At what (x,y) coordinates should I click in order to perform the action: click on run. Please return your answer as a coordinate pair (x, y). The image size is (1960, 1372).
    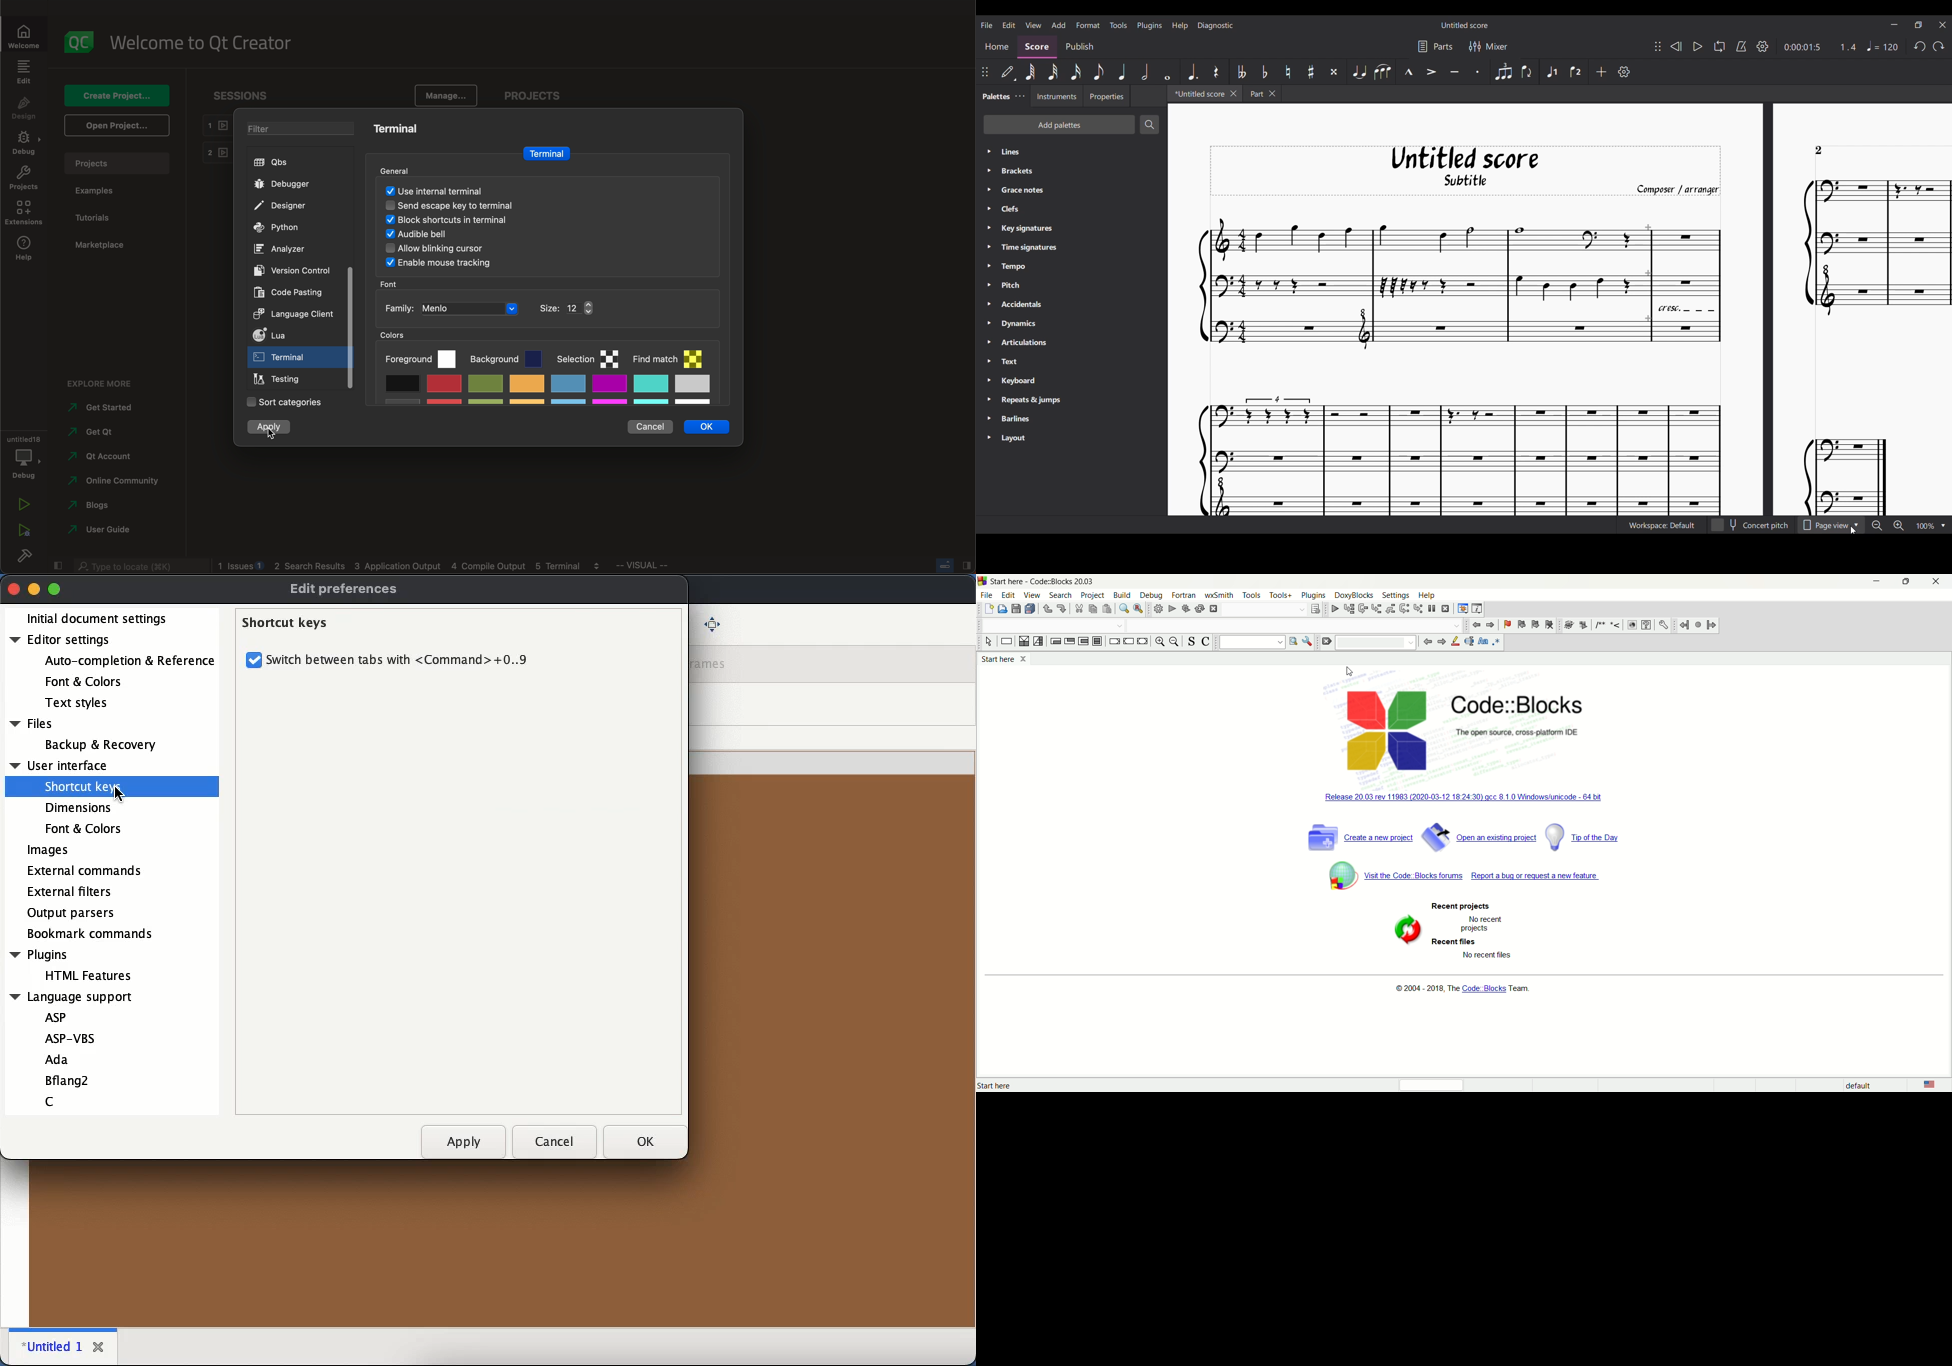
    Looking at the image, I should click on (1173, 609).